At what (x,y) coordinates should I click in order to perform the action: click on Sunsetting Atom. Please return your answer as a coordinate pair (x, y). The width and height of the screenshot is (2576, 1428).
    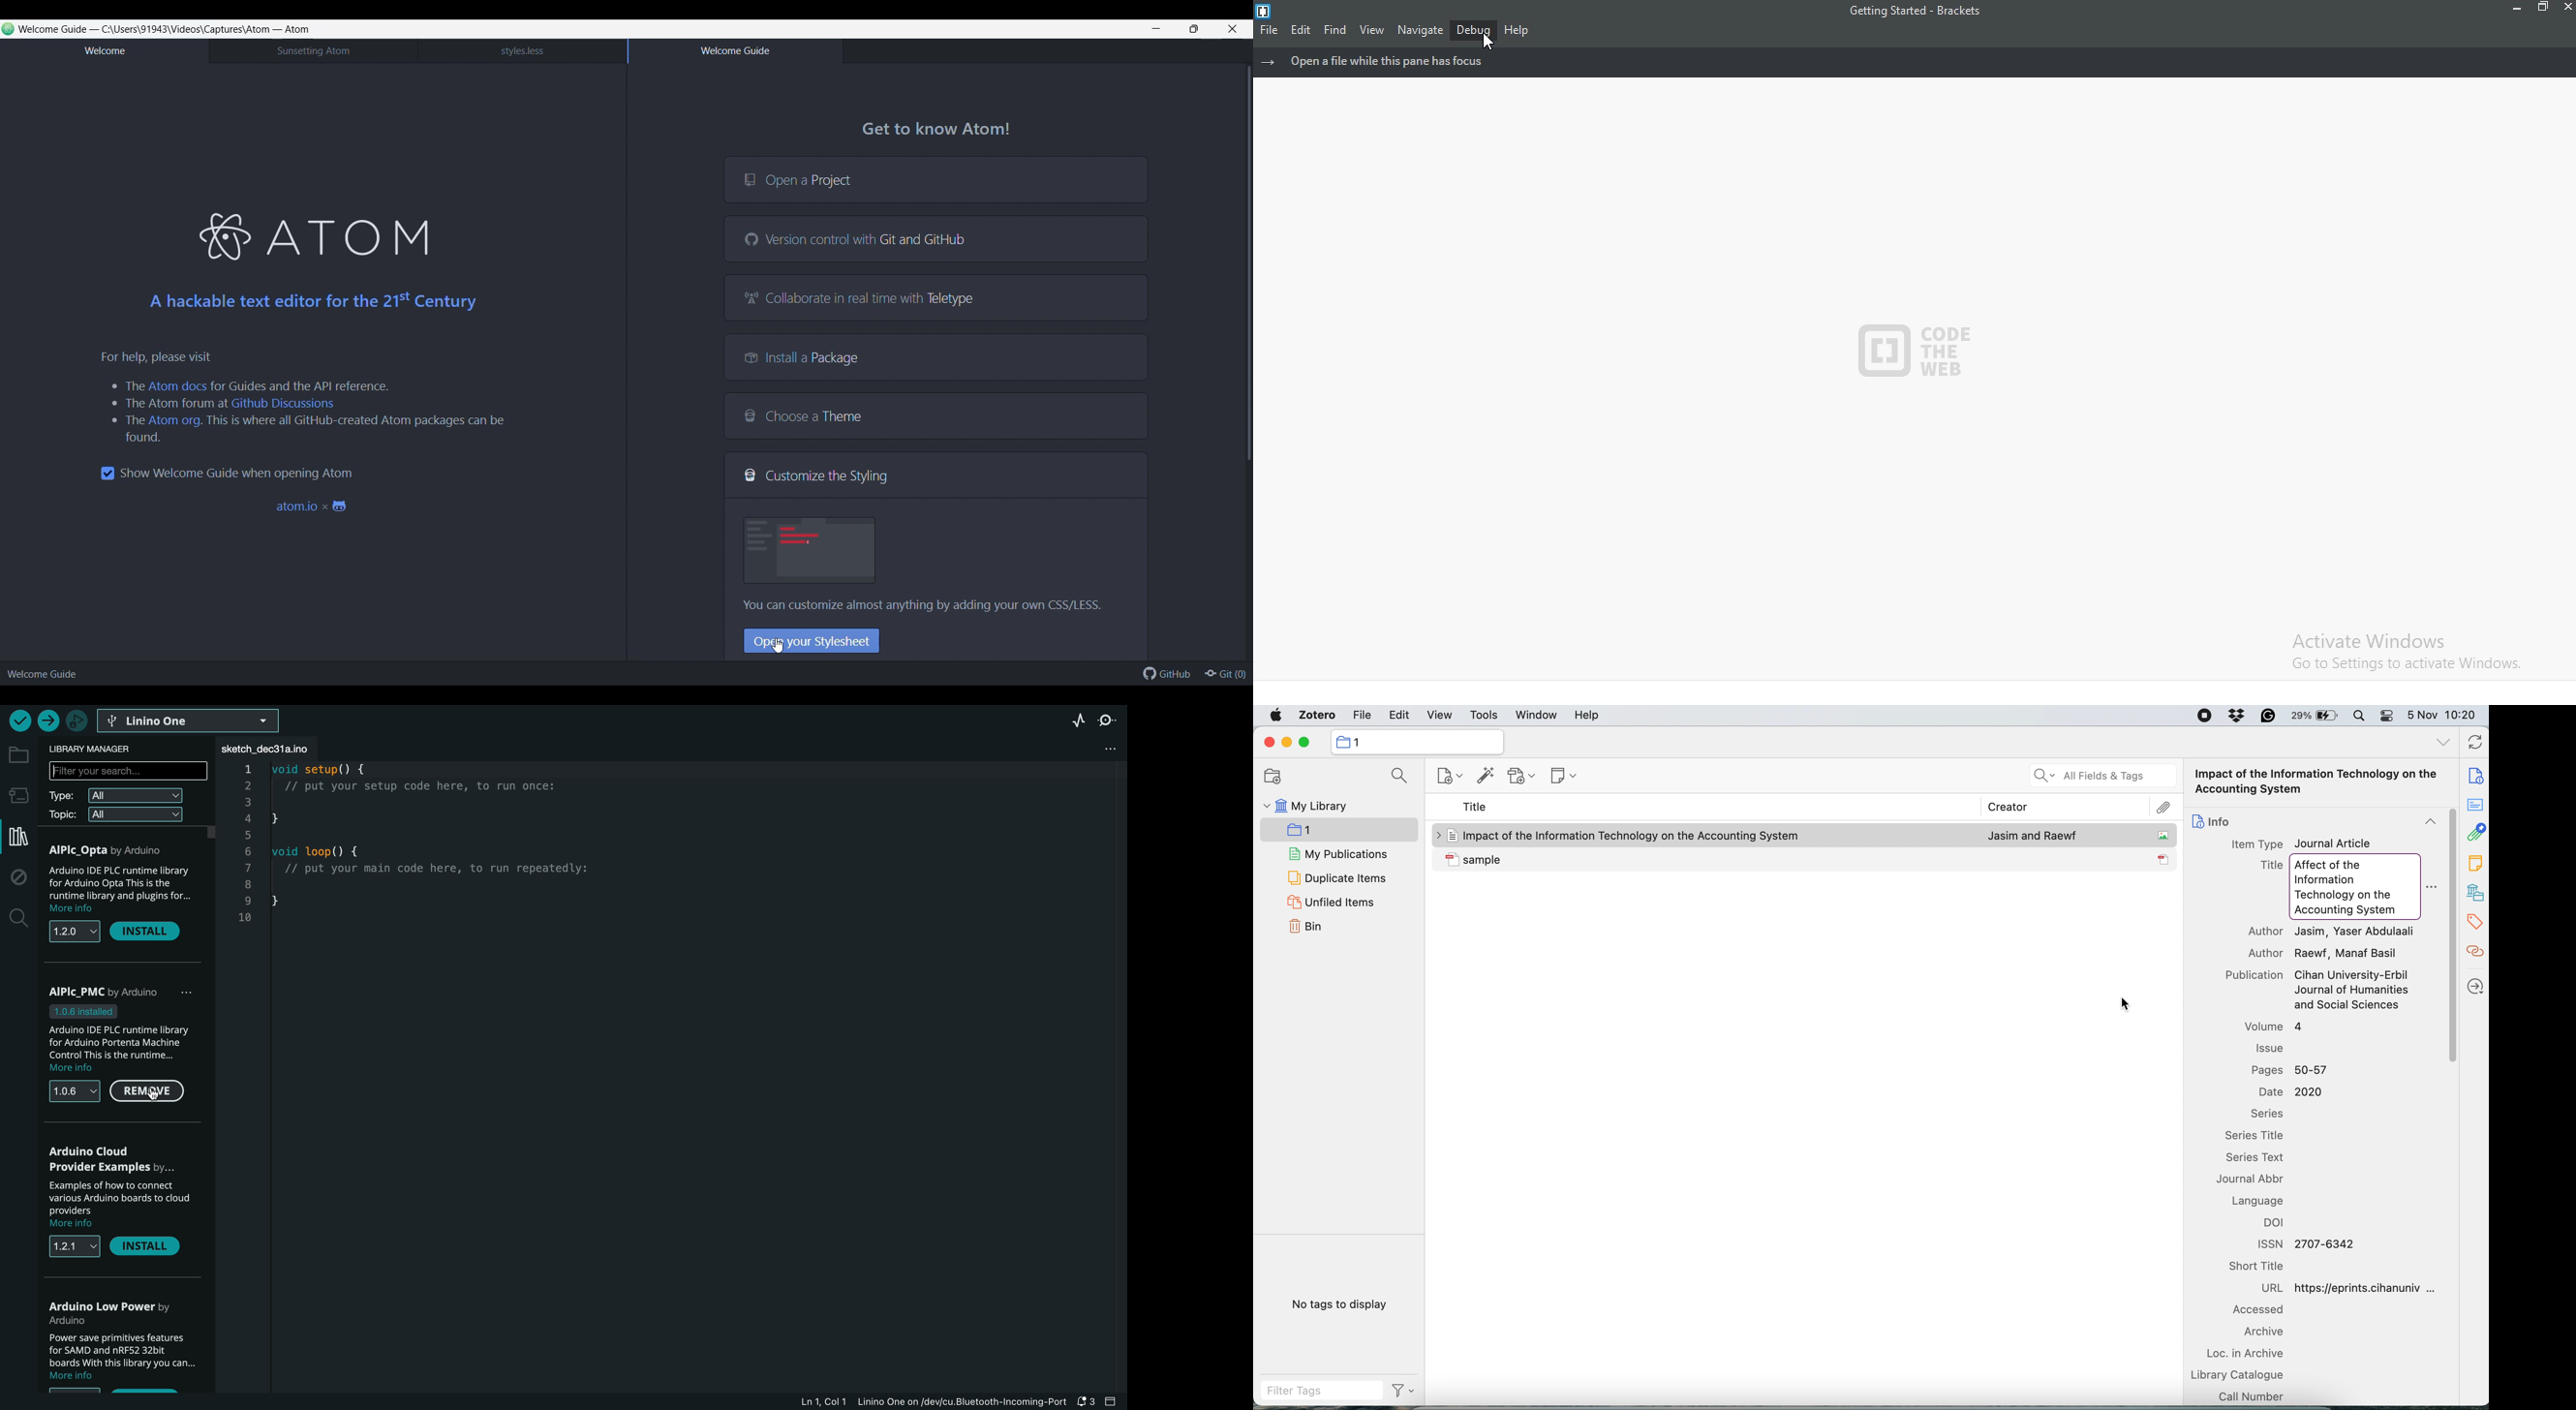
    Looking at the image, I should click on (312, 51).